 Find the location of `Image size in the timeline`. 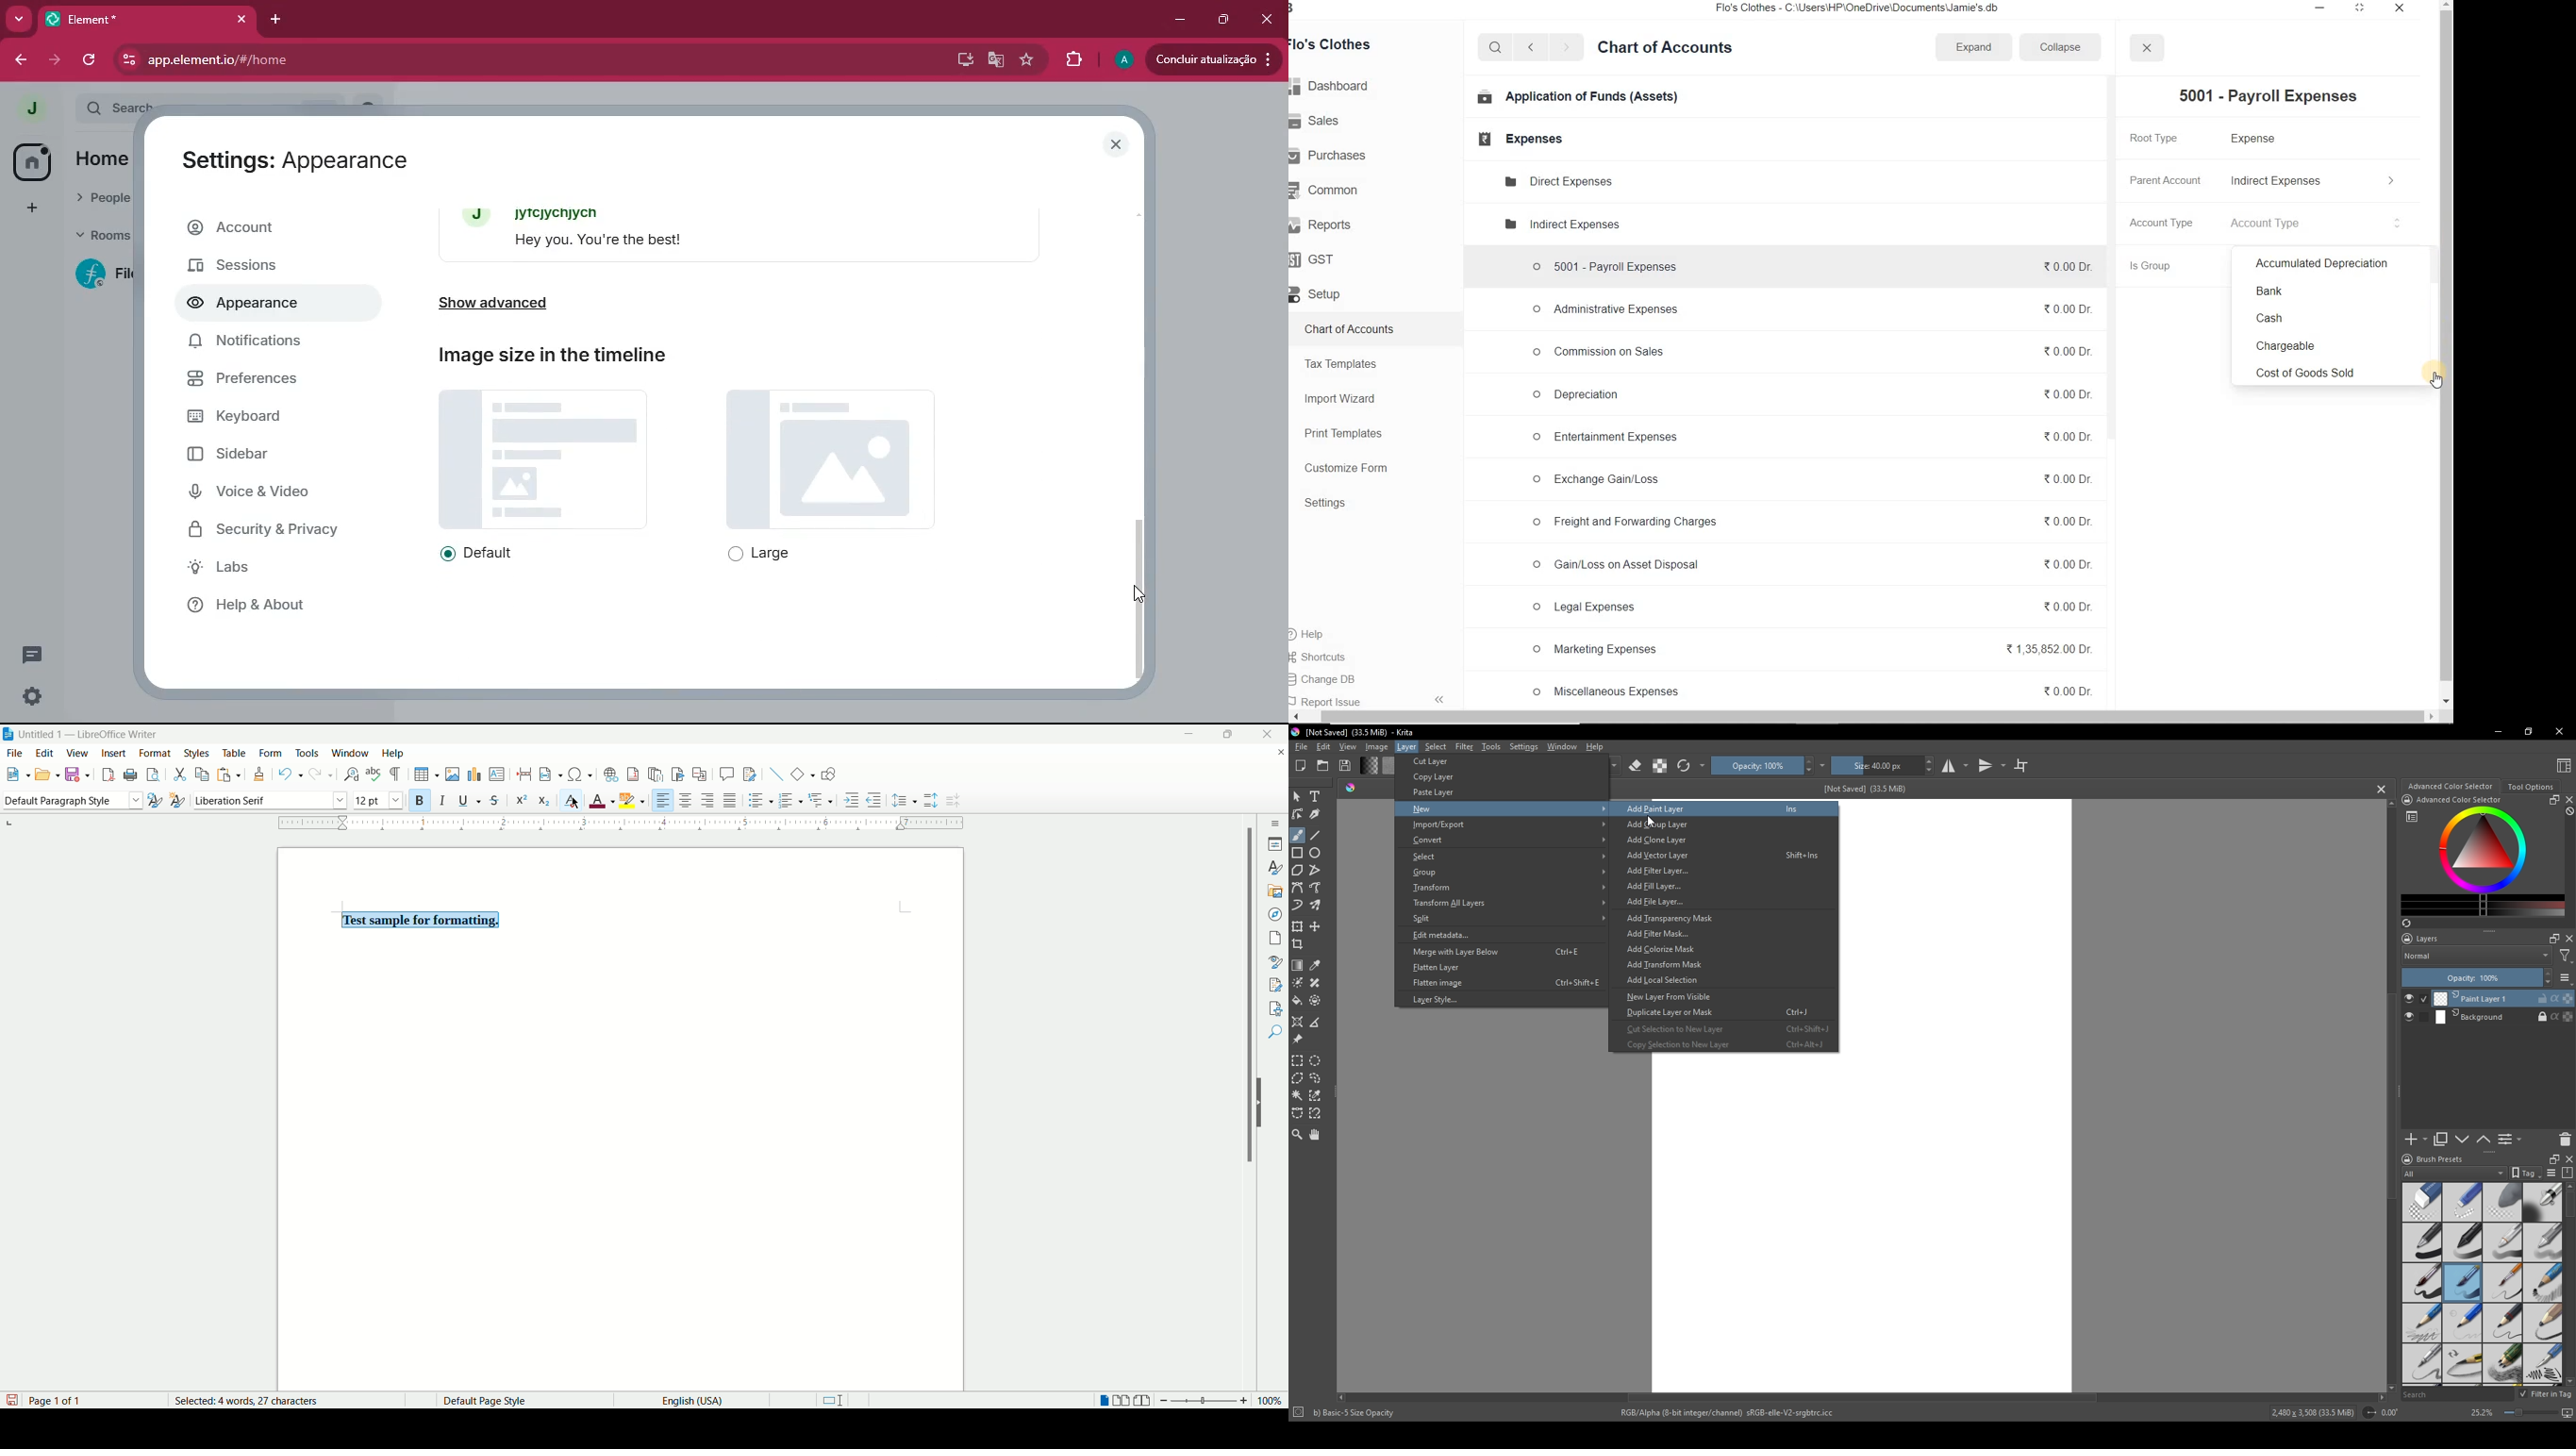

Image size in the timeline is located at coordinates (555, 355).